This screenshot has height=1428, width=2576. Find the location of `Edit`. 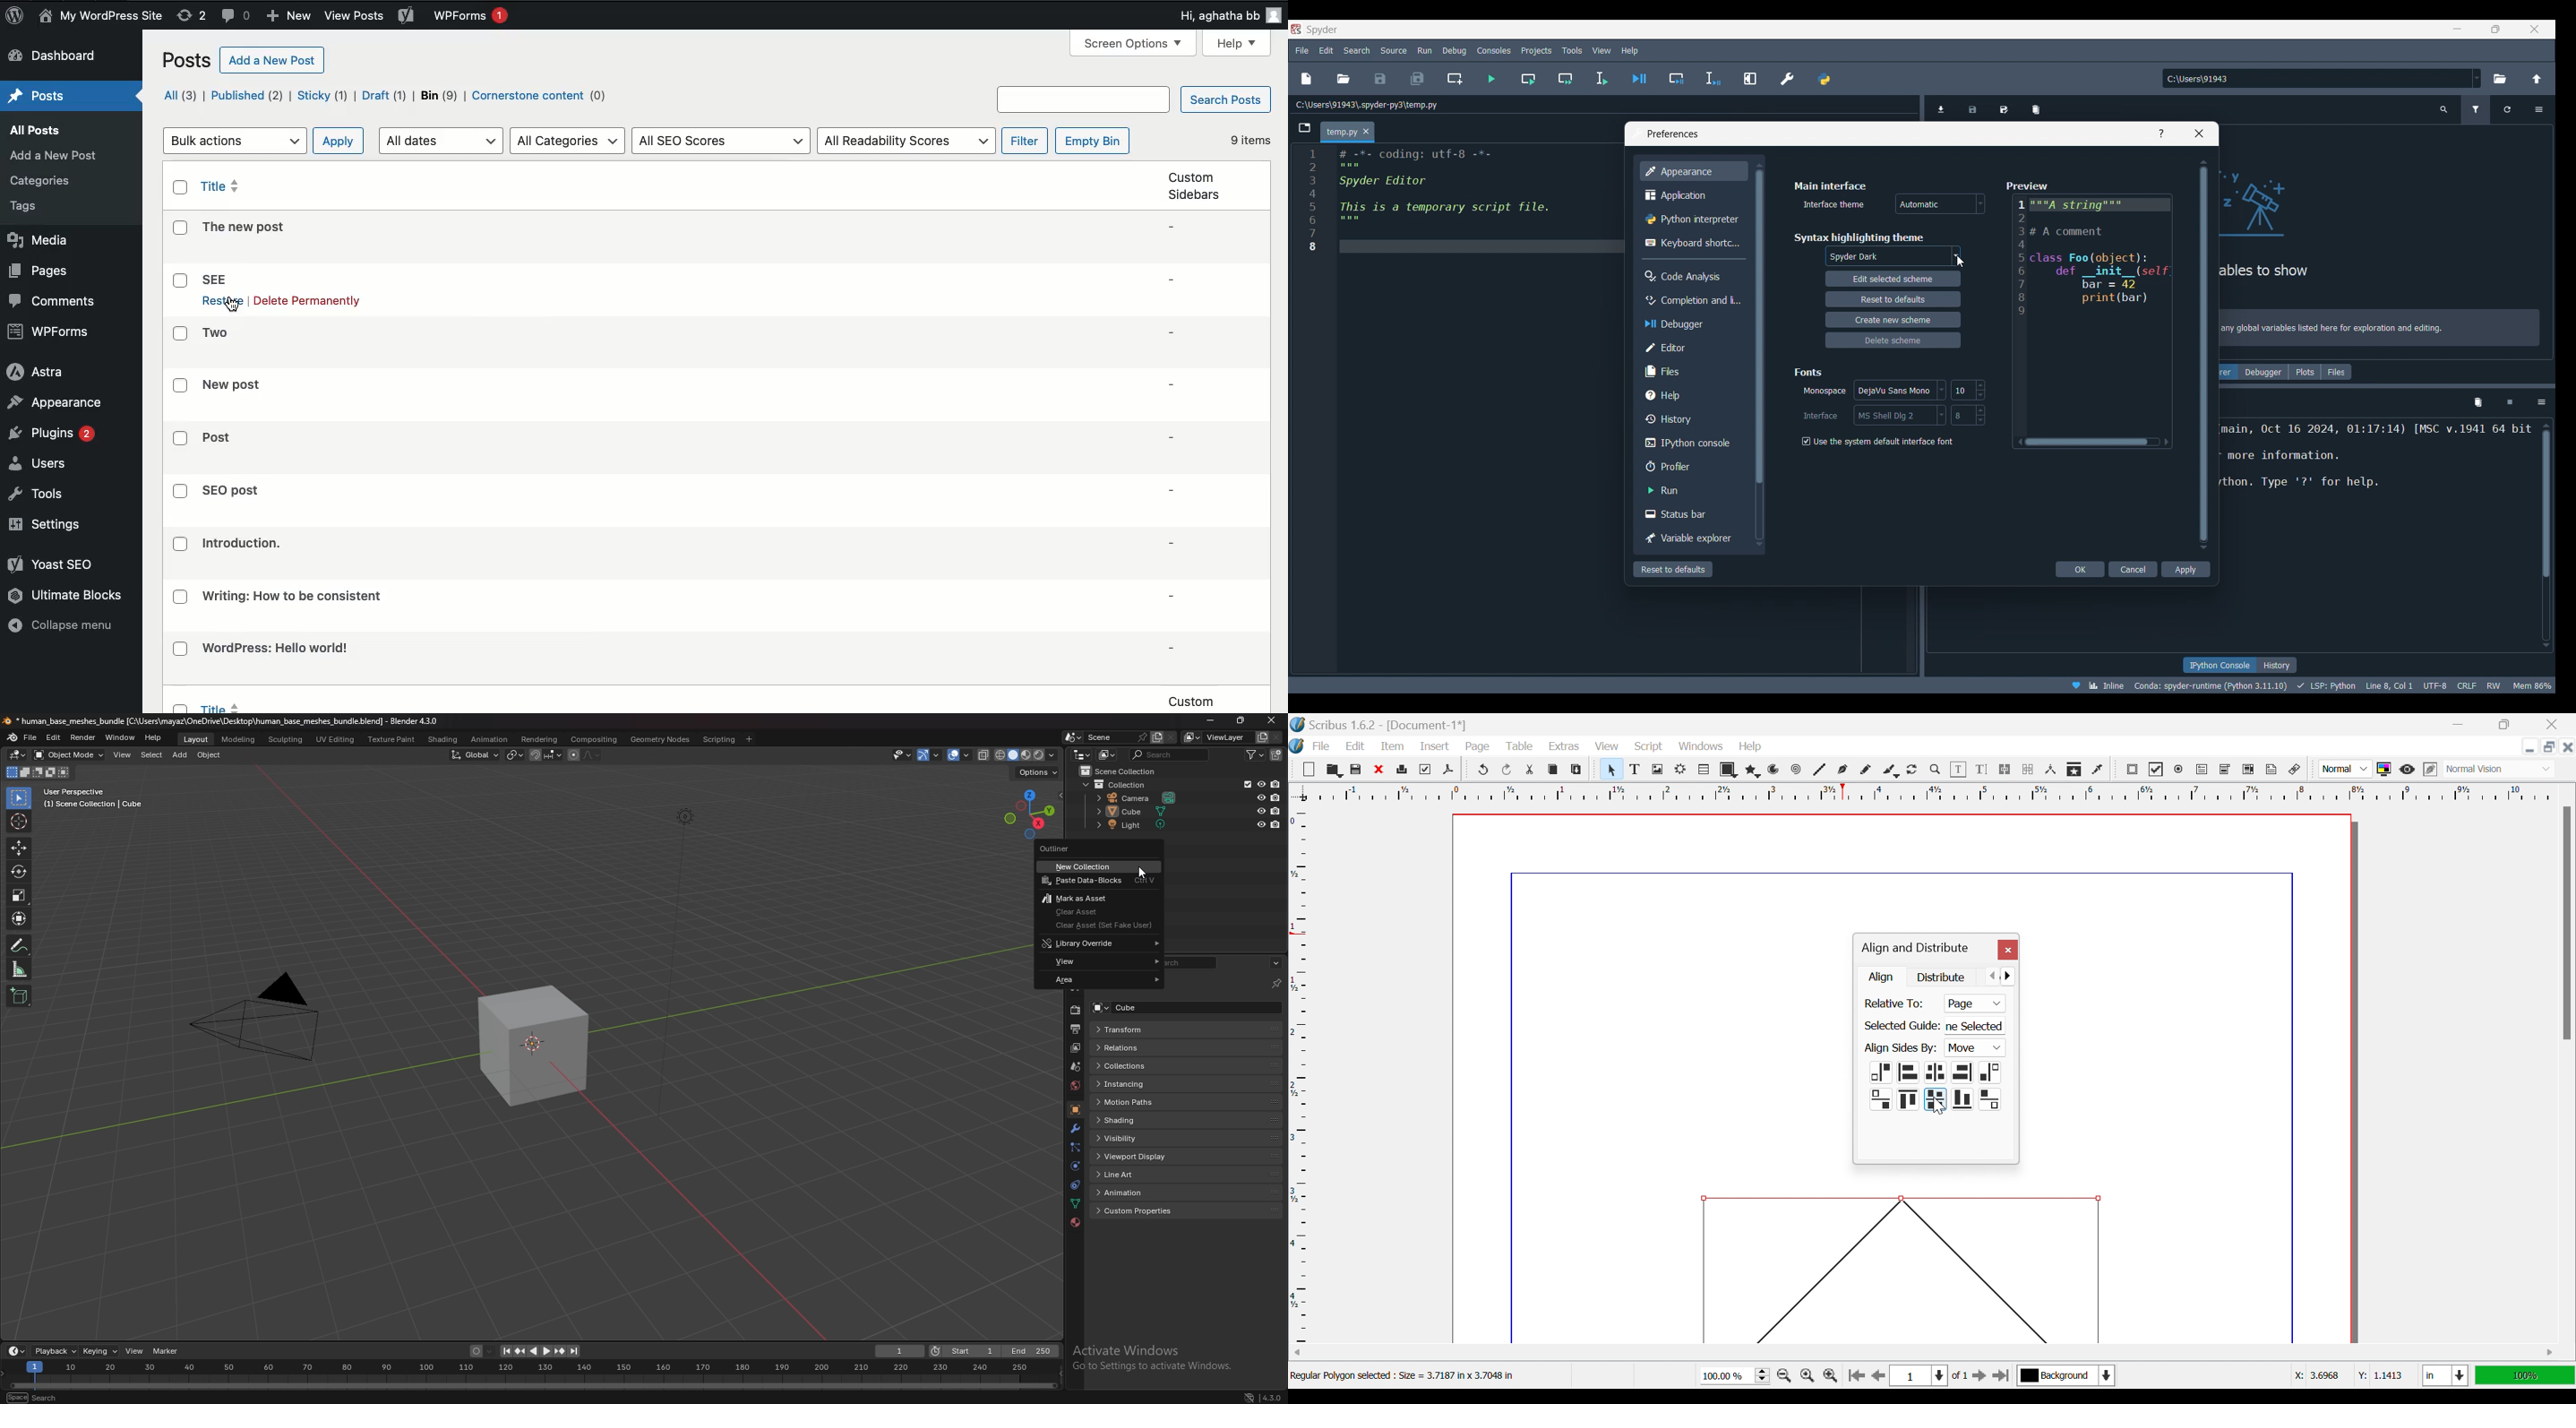

Edit is located at coordinates (1358, 747).